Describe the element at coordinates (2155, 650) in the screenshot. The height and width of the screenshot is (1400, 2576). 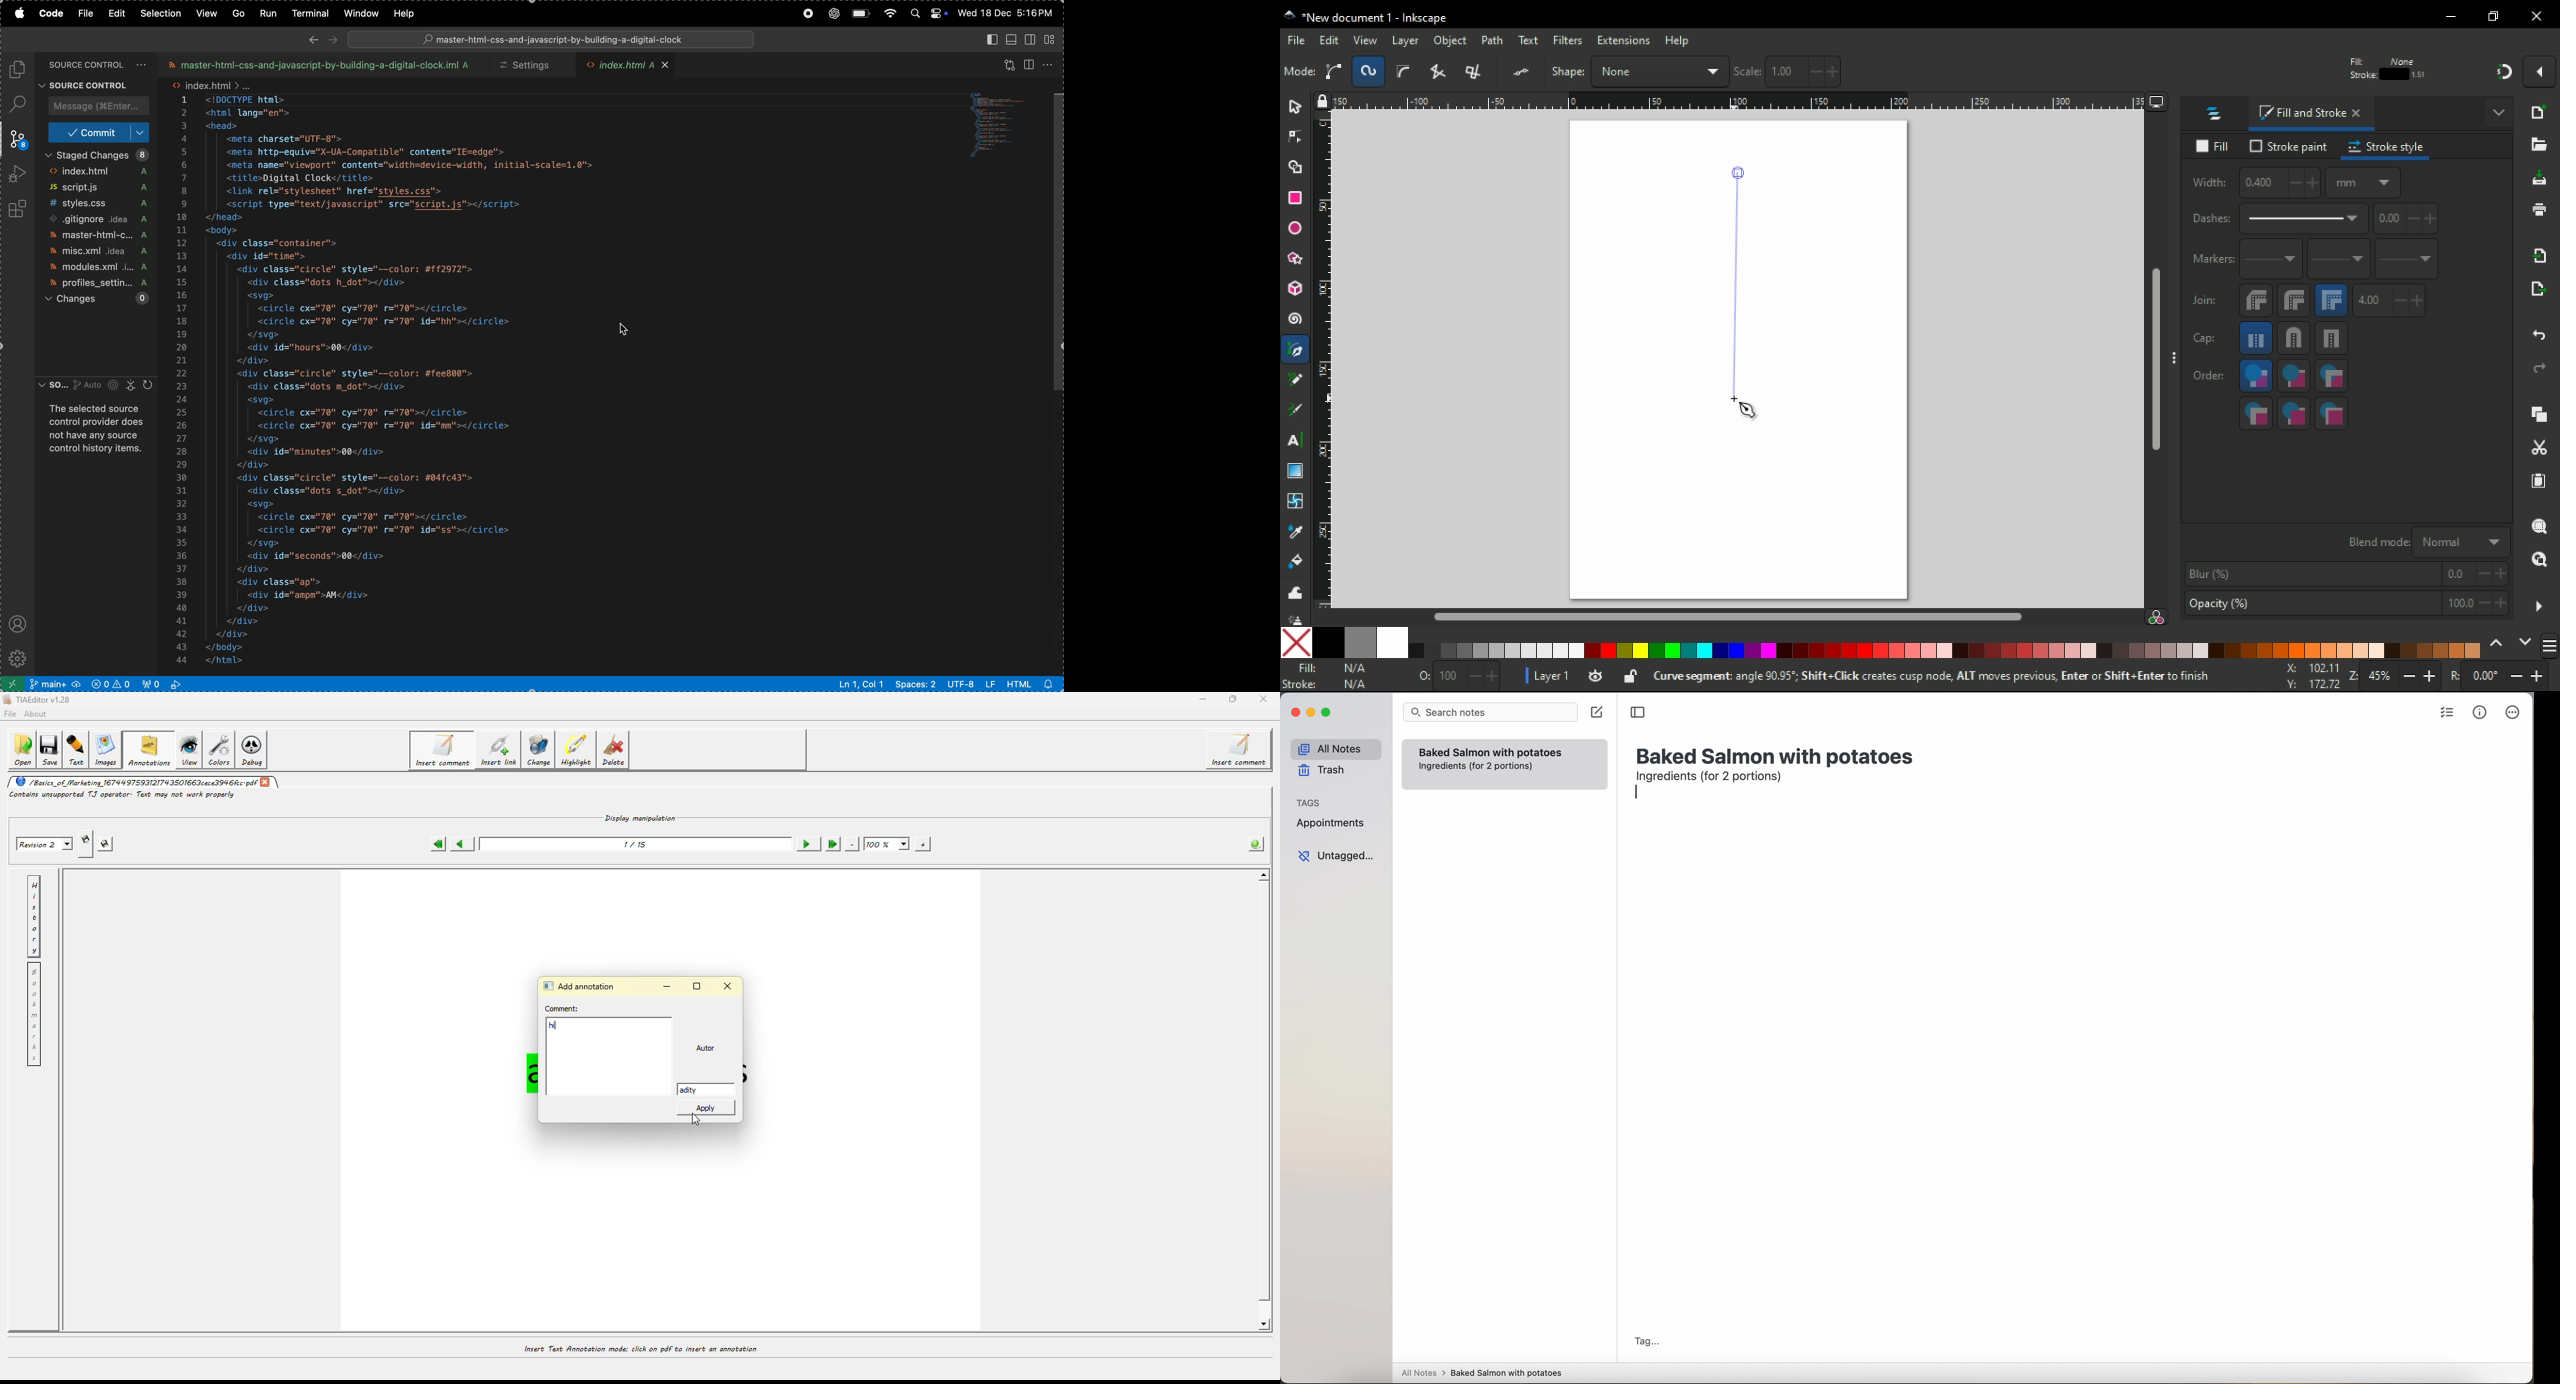
I see `color tone pallete` at that location.